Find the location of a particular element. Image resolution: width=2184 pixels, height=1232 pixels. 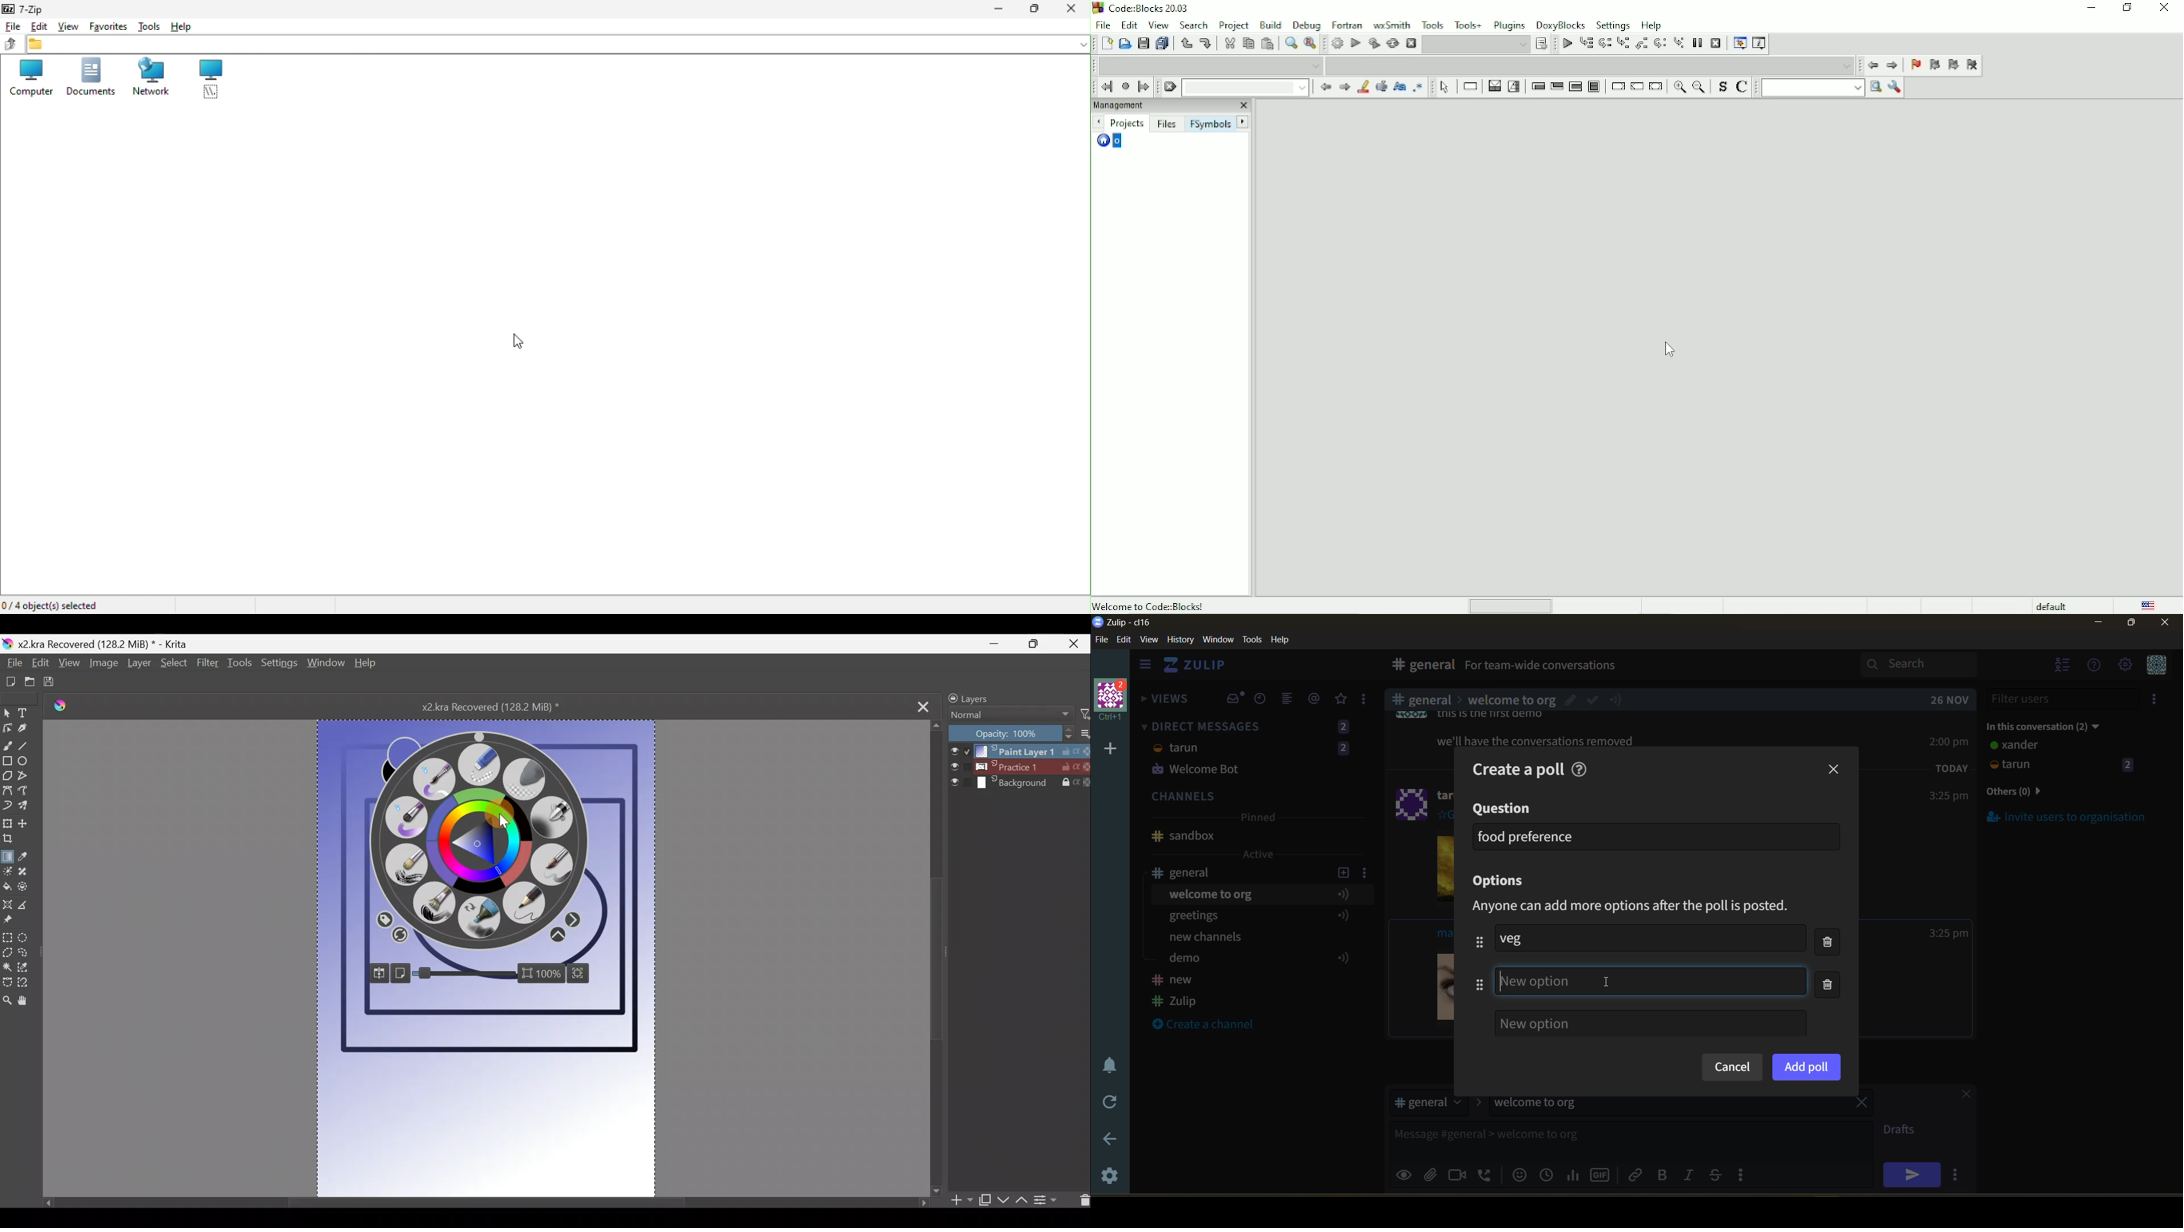

Pencil 2 is located at coordinates (525, 907).